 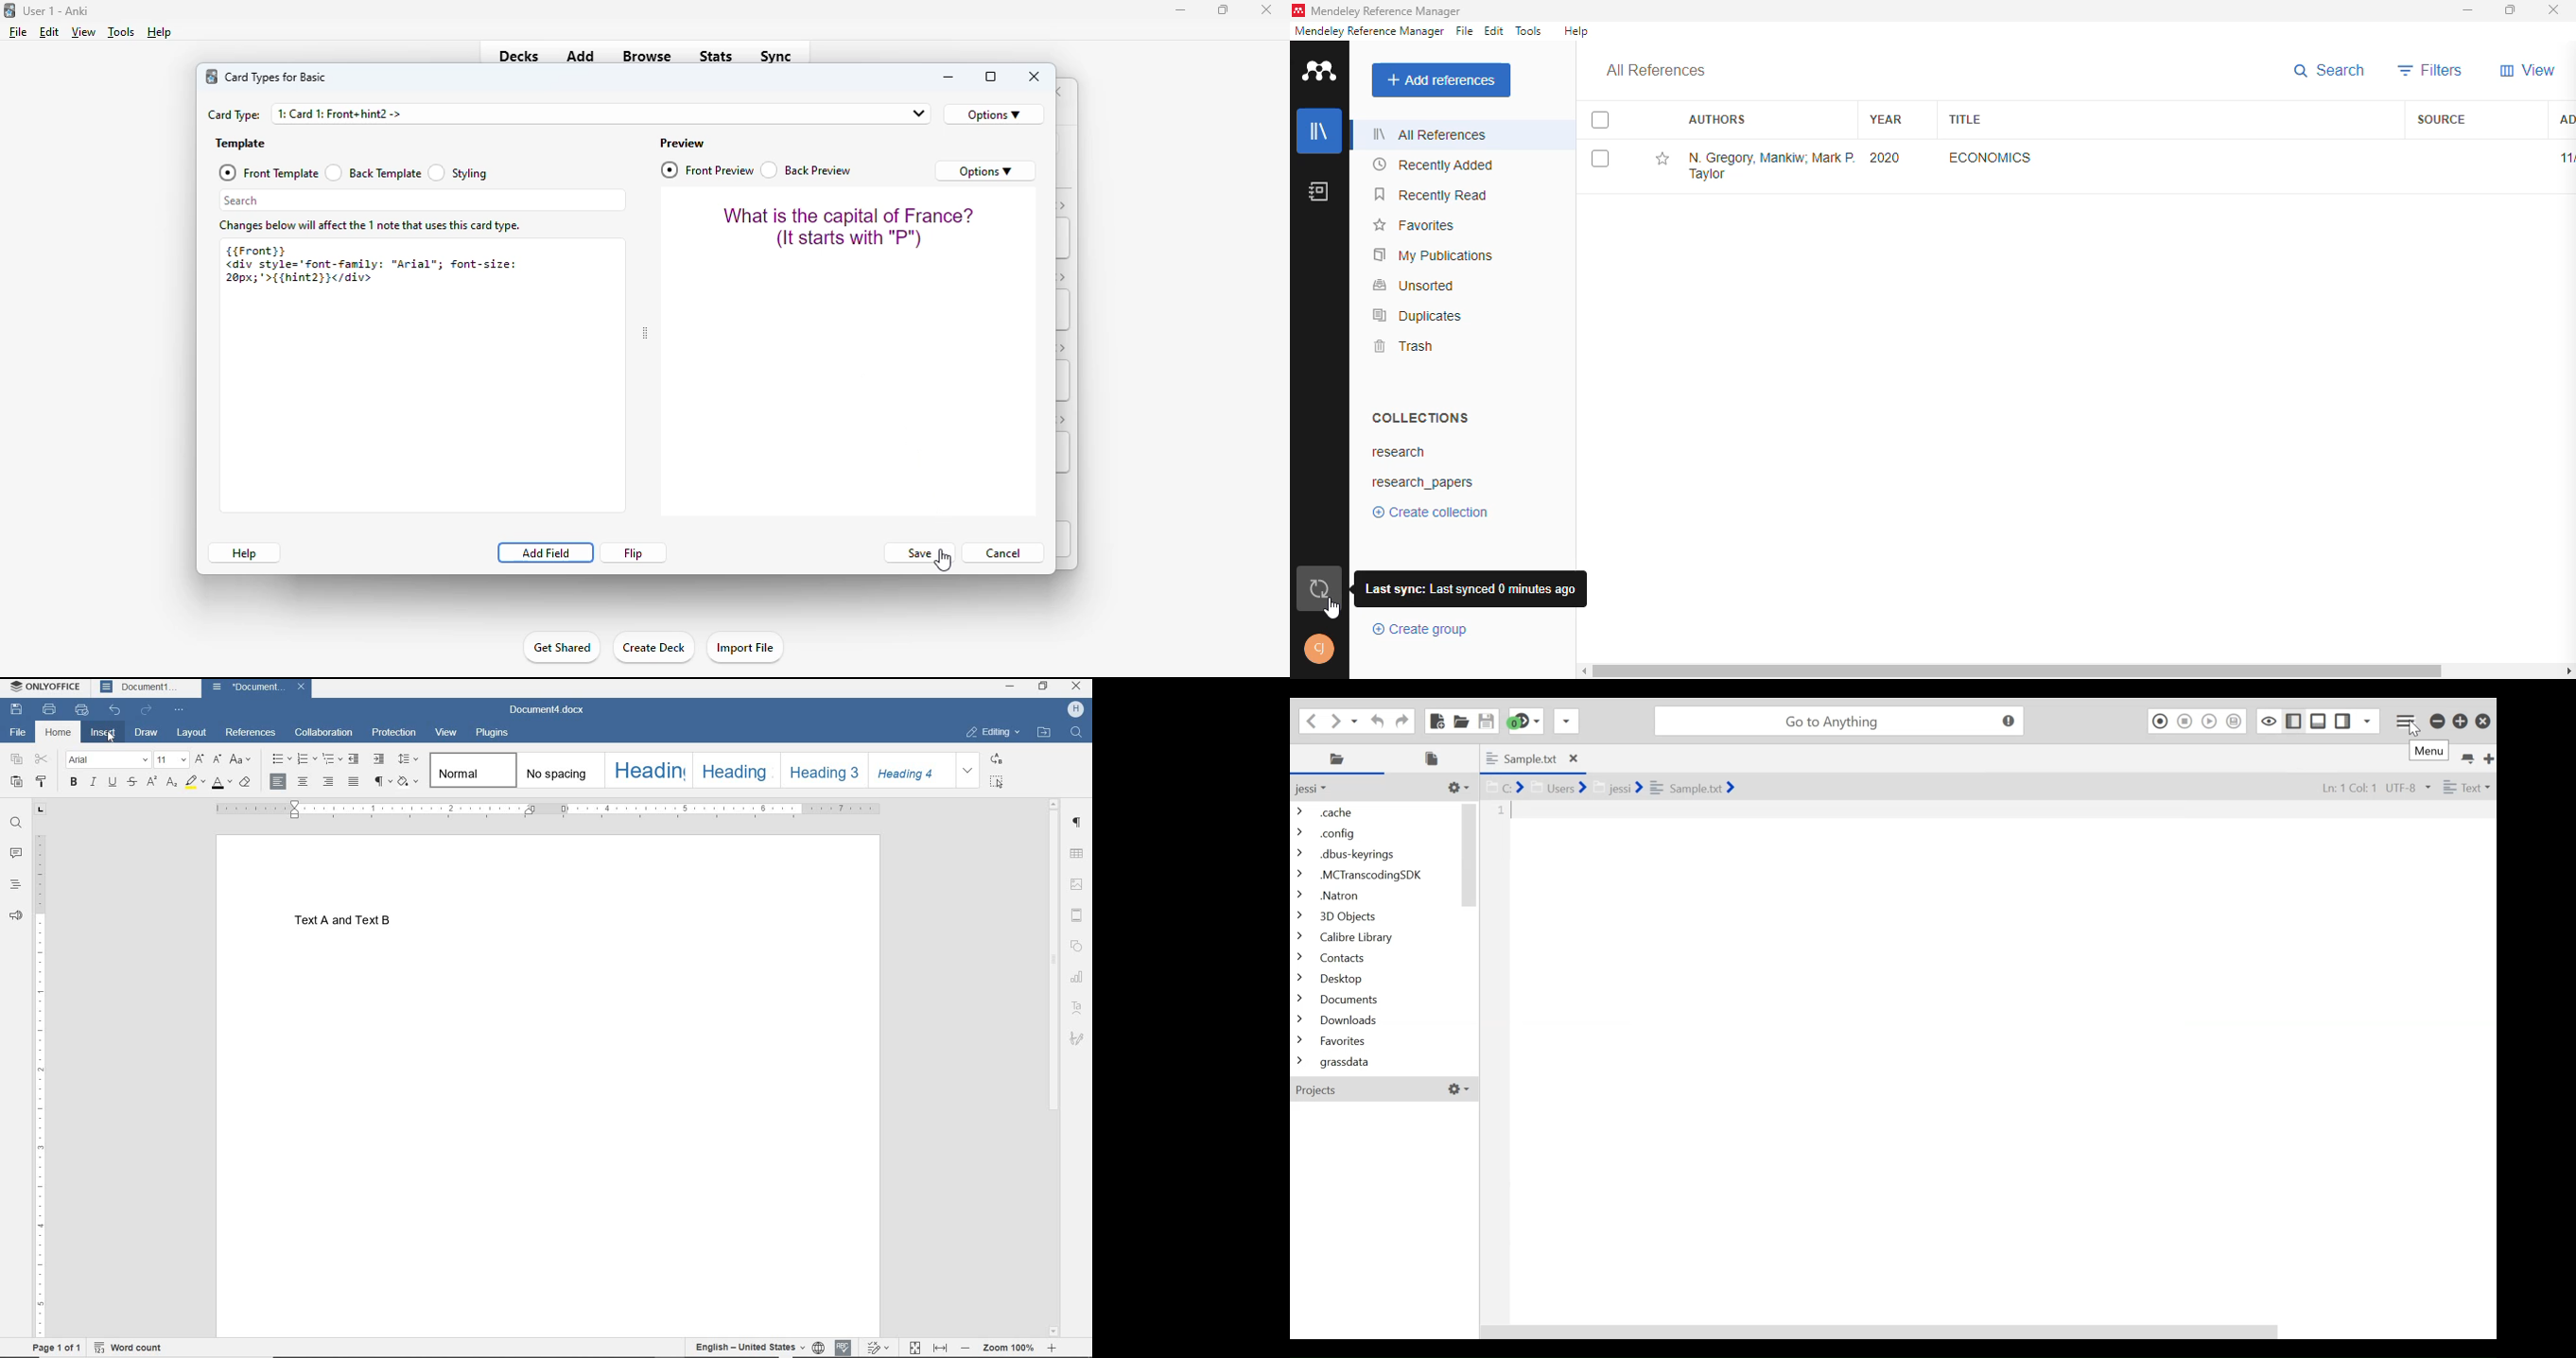 What do you see at coordinates (986, 171) in the screenshot?
I see `options` at bounding box center [986, 171].